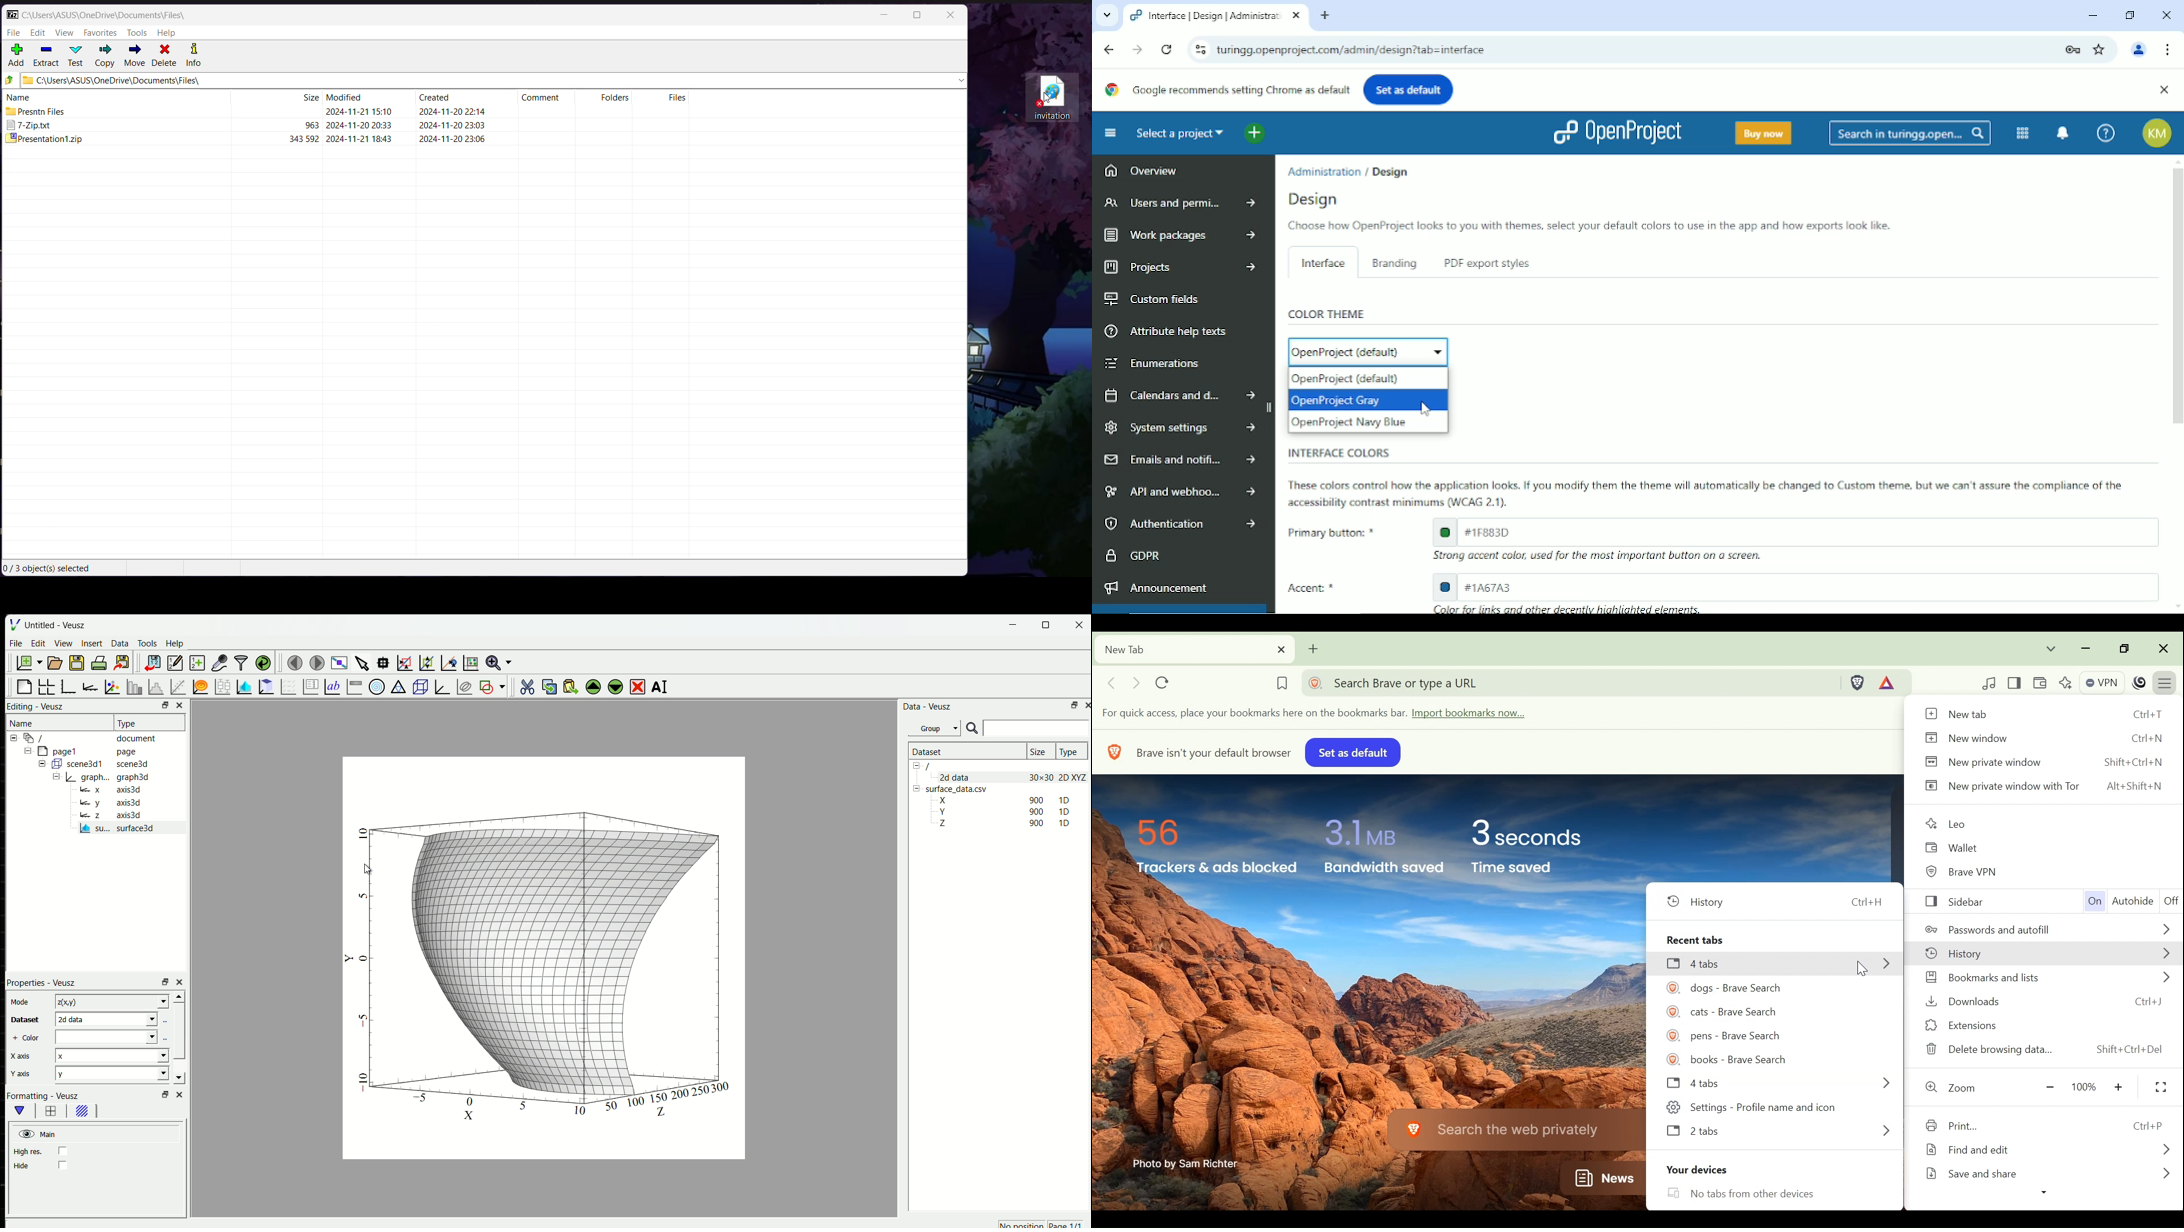  I want to click on su..., so click(96, 828).